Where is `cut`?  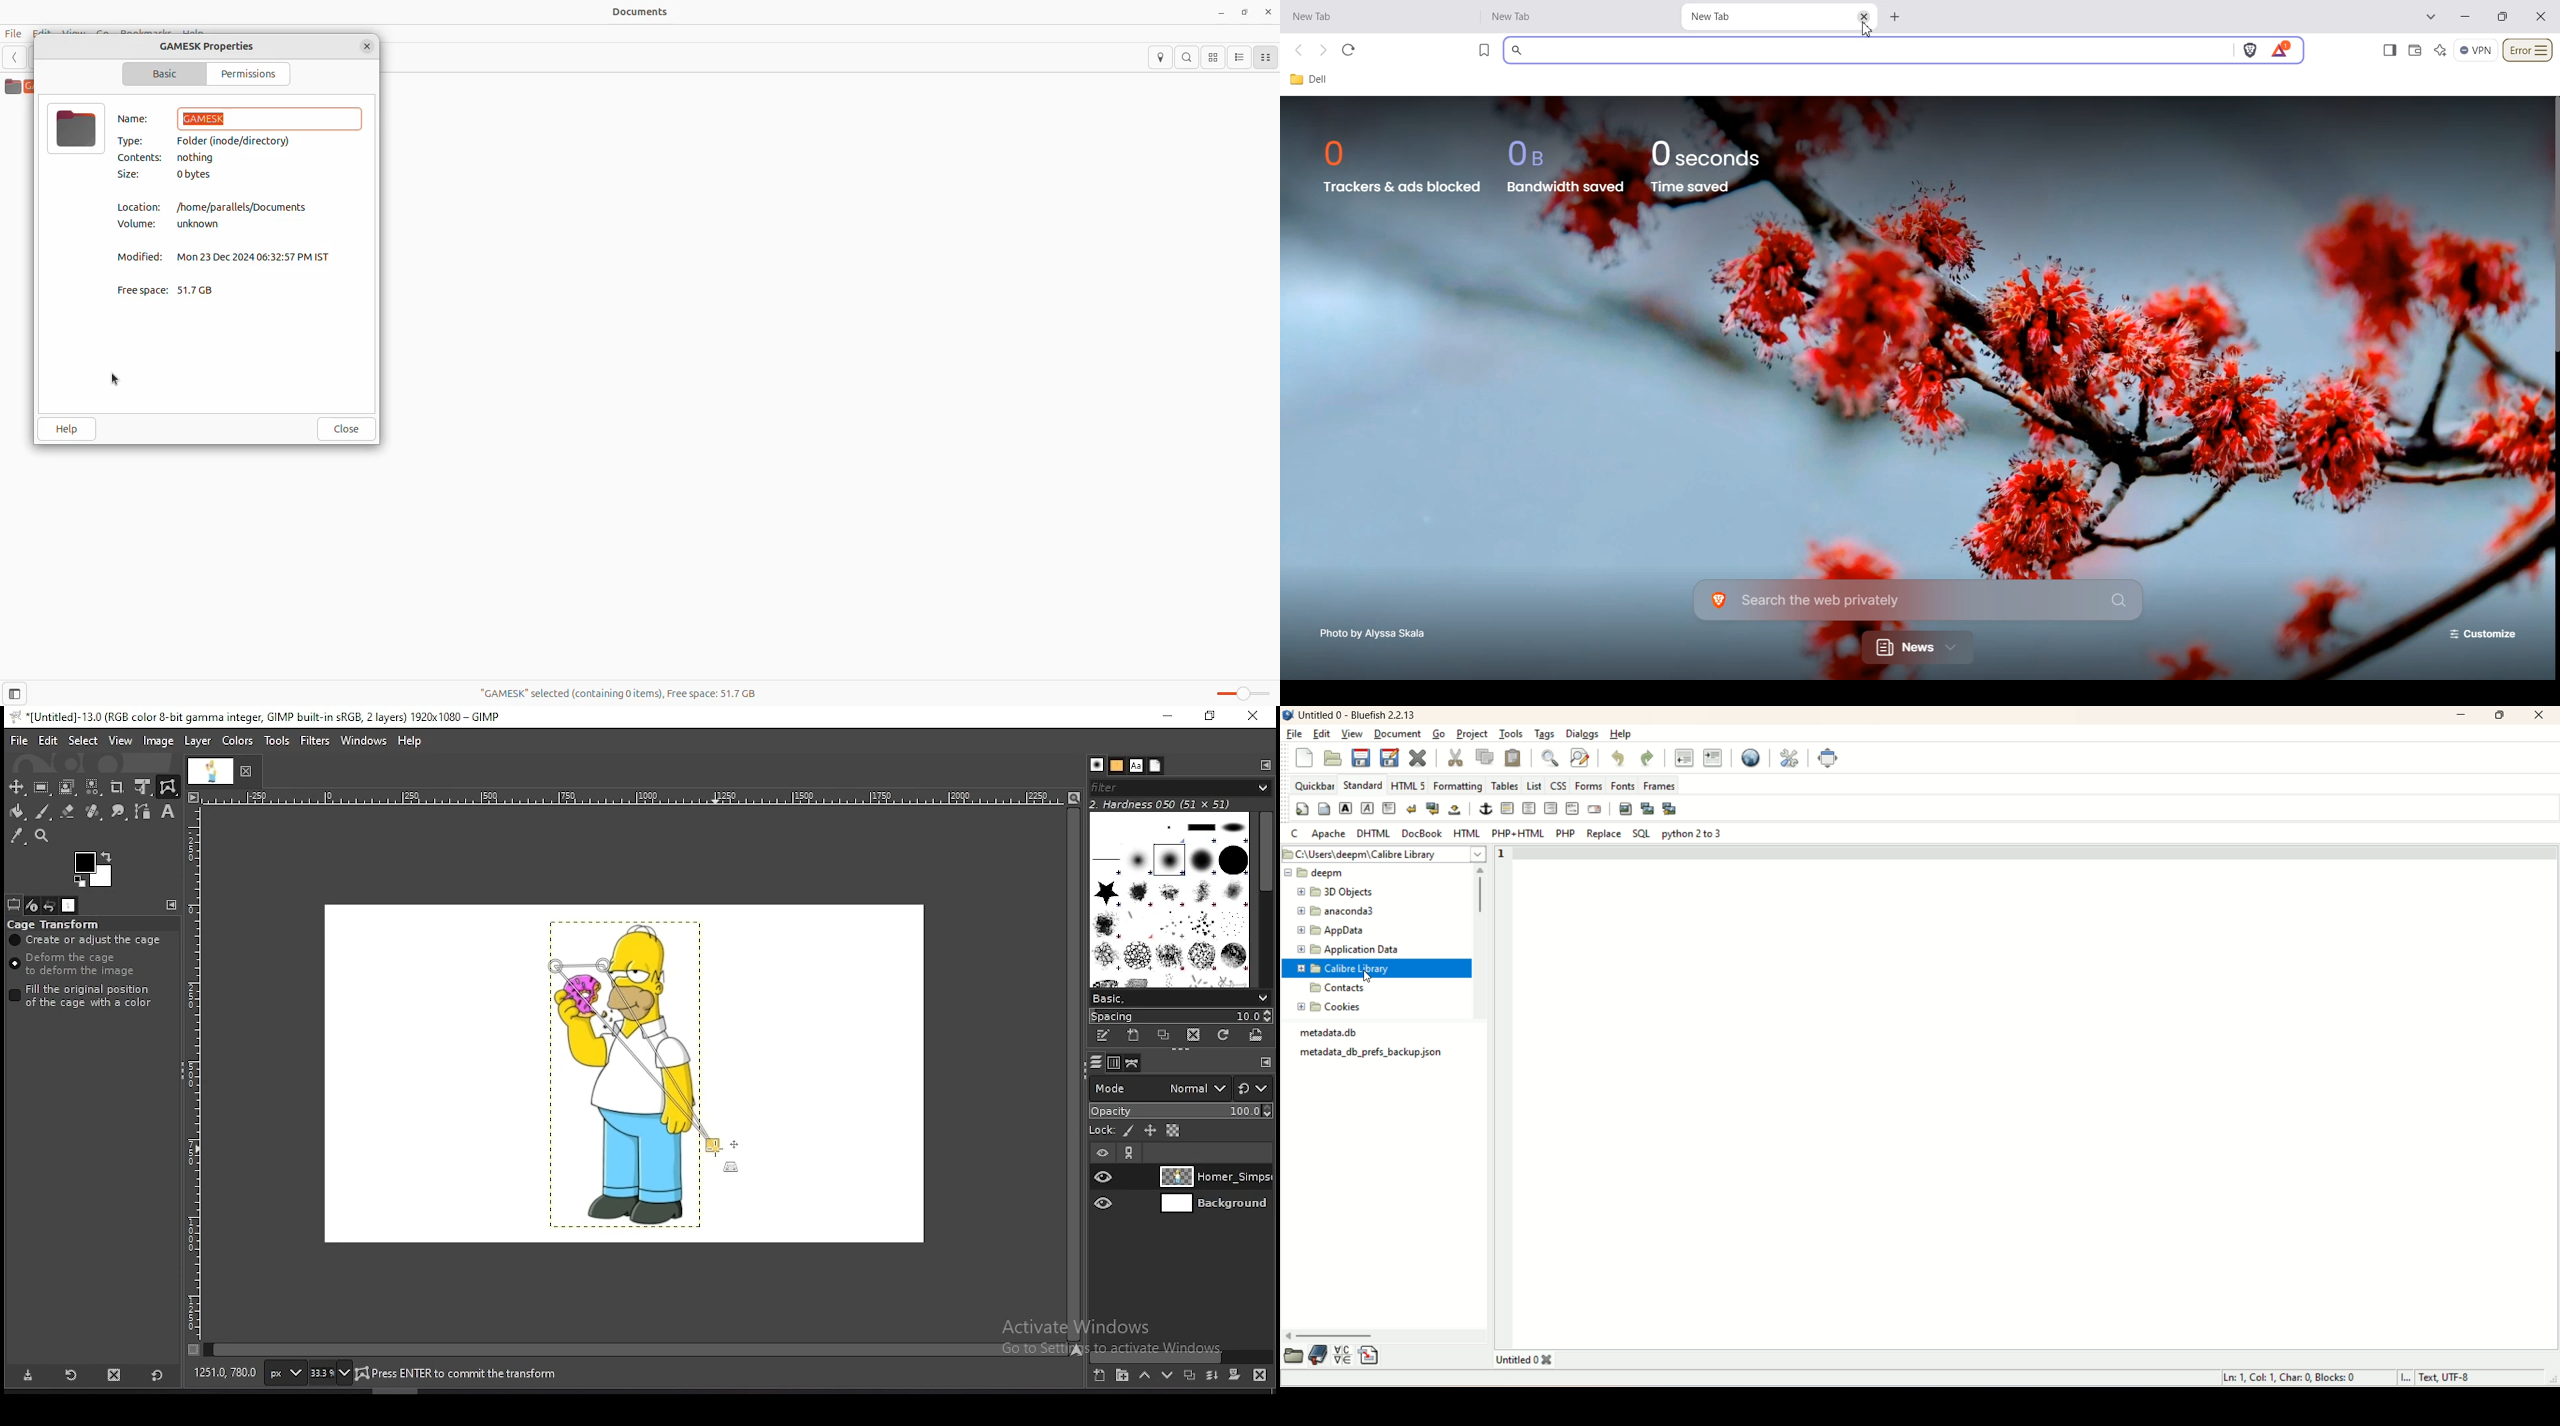 cut is located at coordinates (1455, 756).